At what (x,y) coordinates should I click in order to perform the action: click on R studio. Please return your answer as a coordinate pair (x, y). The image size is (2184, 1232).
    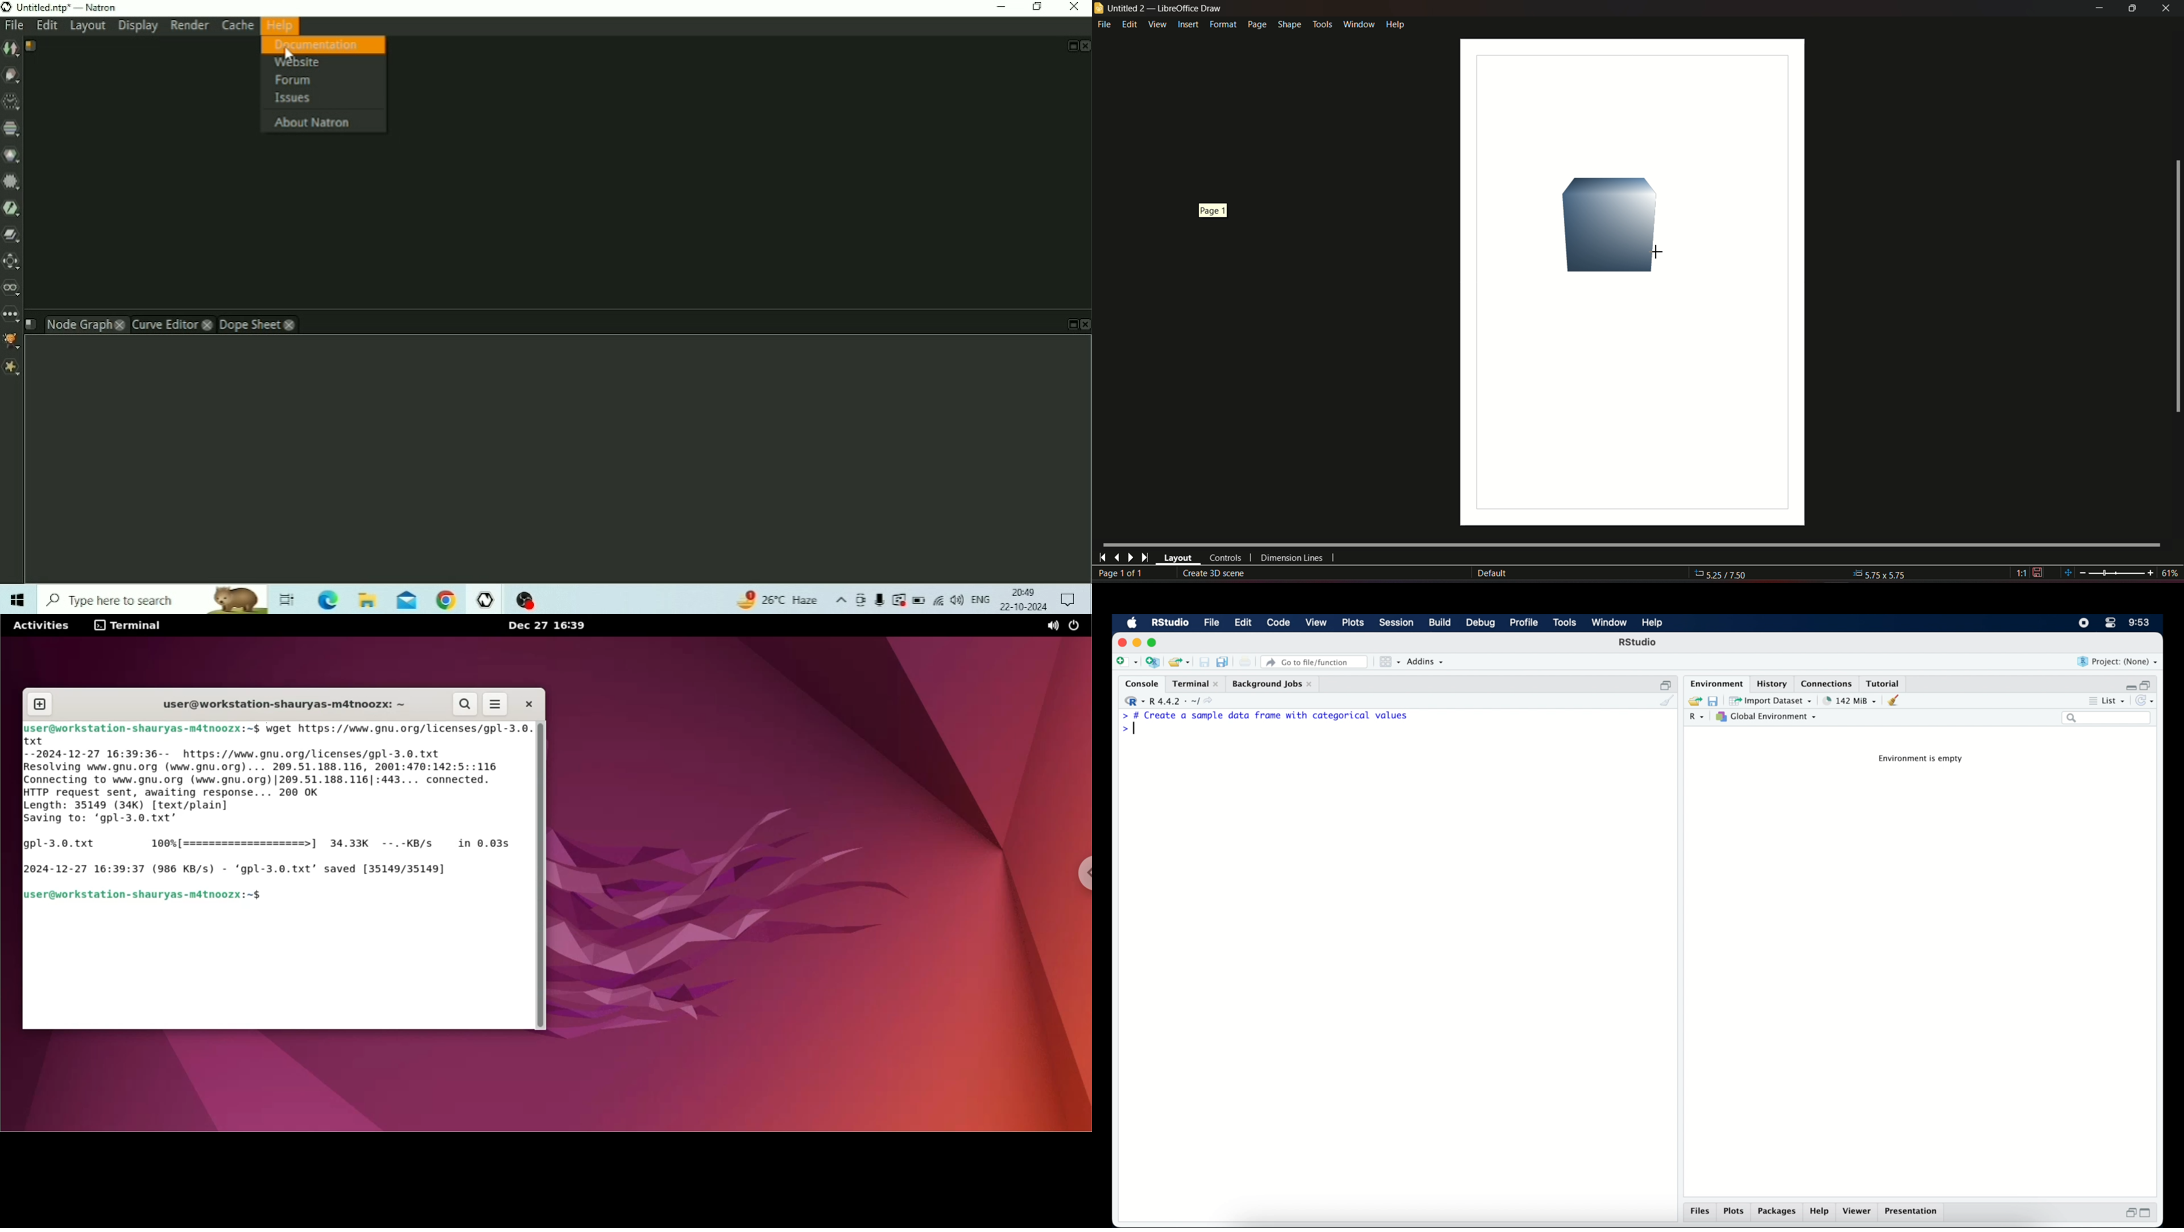
    Looking at the image, I should click on (1170, 623).